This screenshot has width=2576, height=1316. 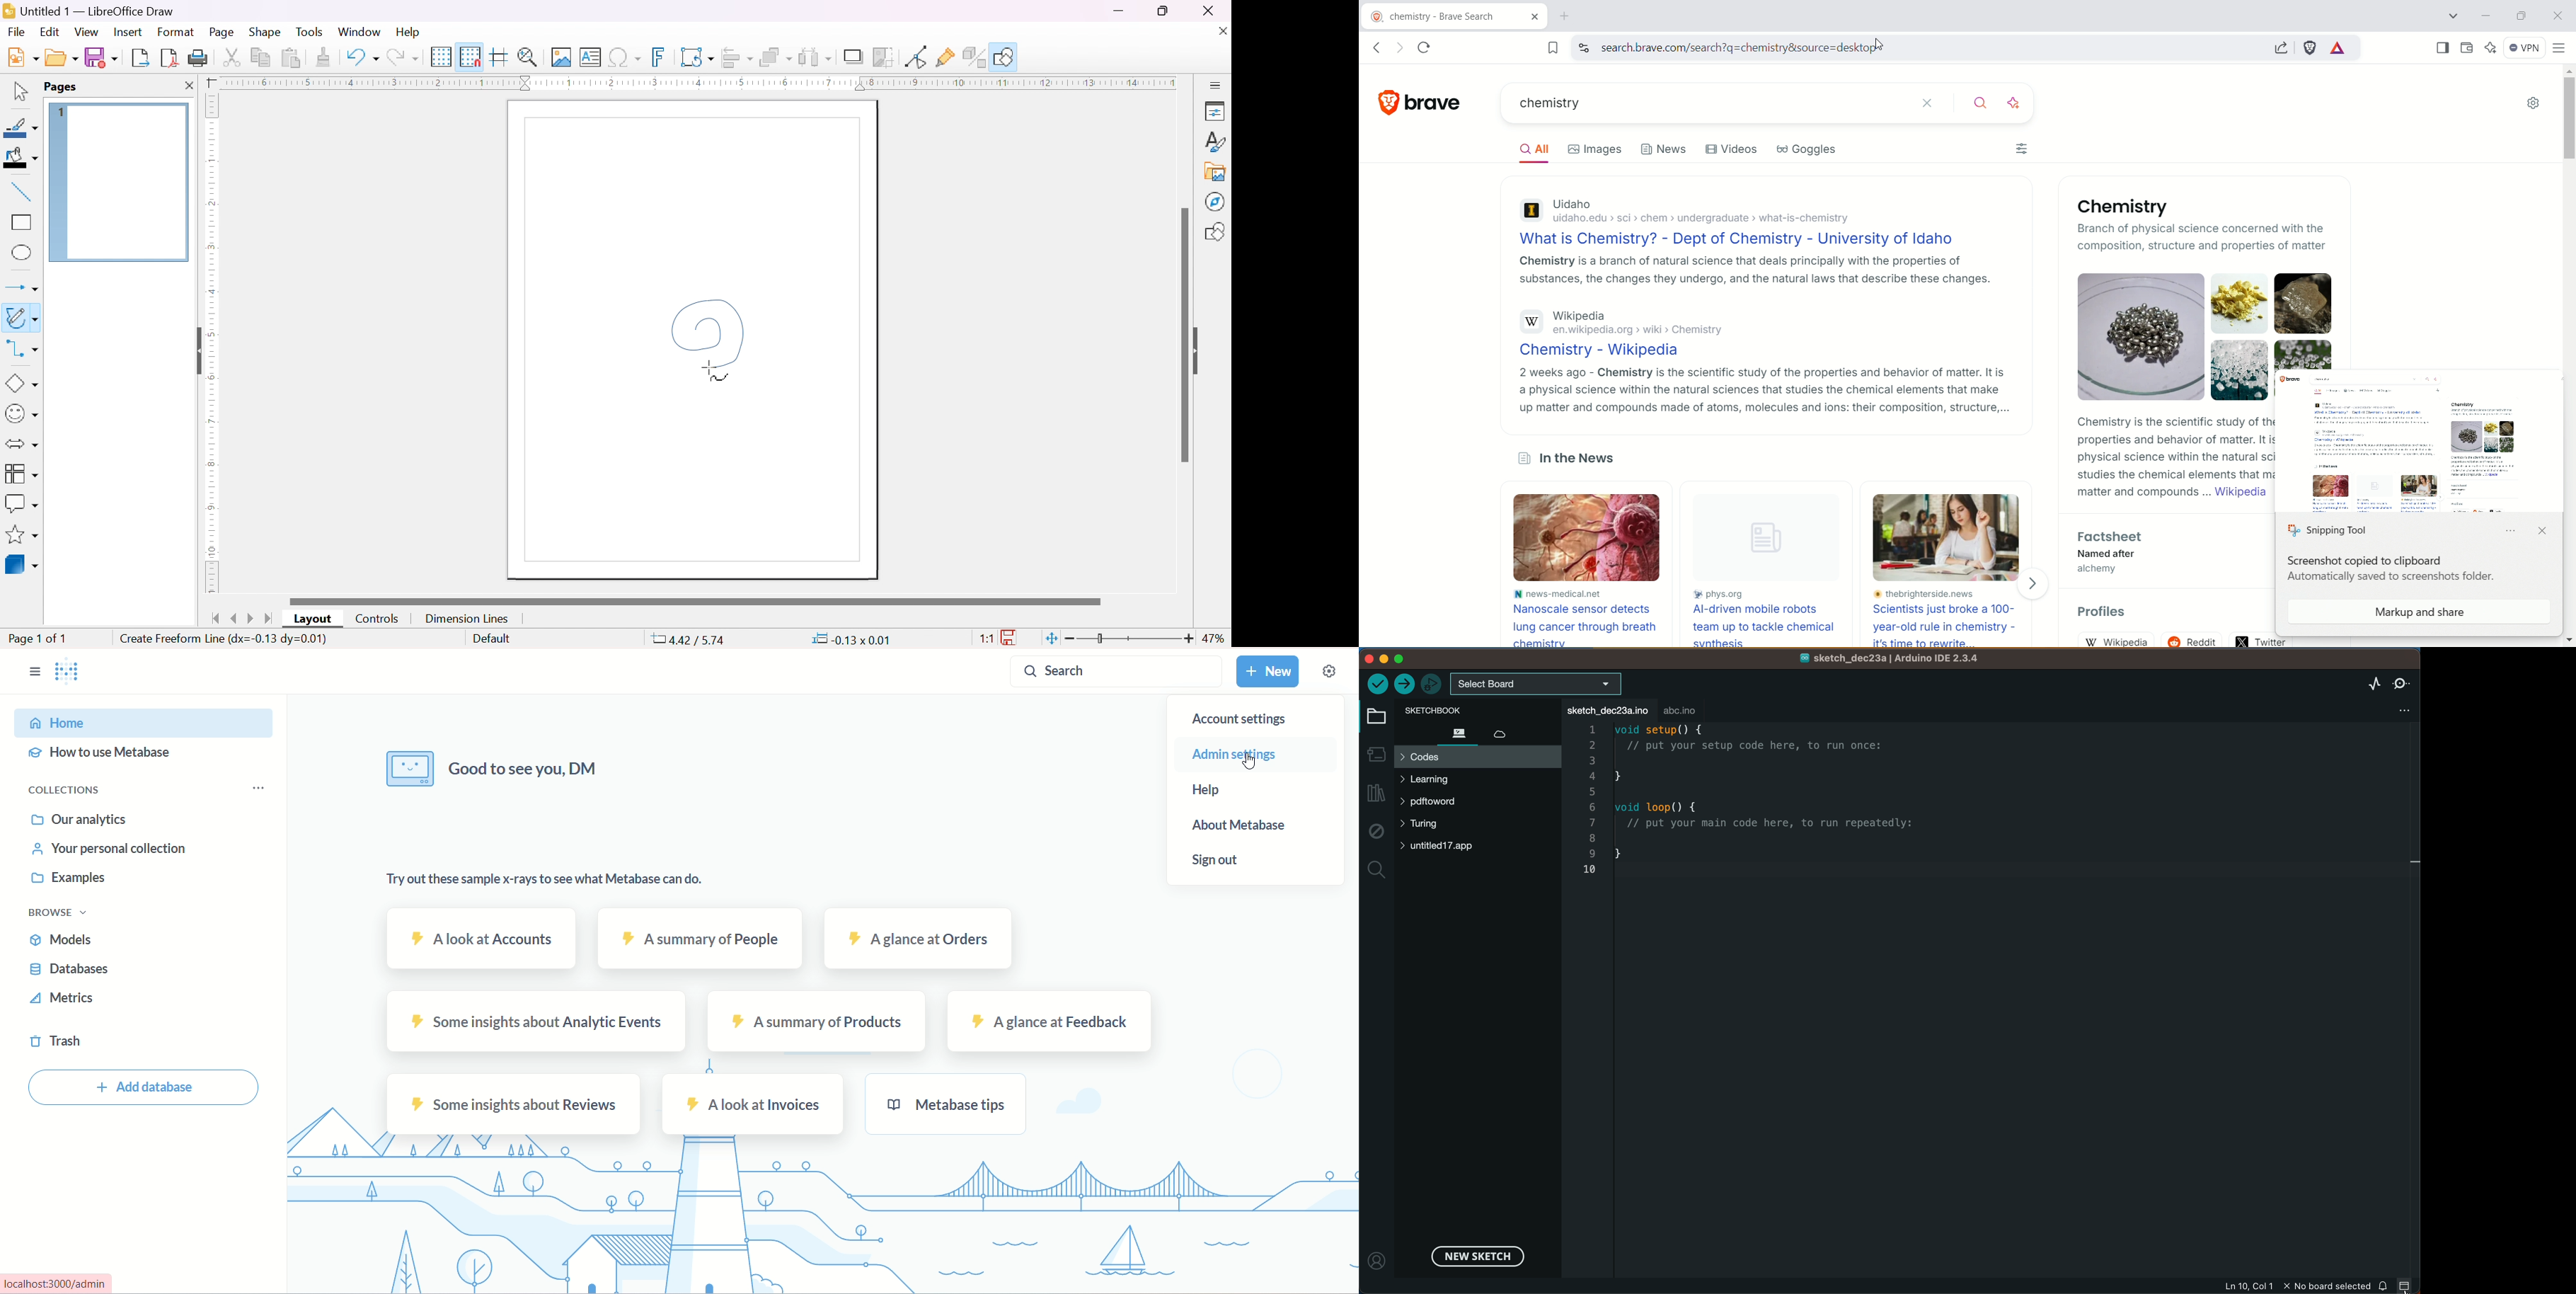 What do you see at coordinates (946, 57) in the screenshot?
I see `Show gluepoint functions` at bounding box center [946, 57].